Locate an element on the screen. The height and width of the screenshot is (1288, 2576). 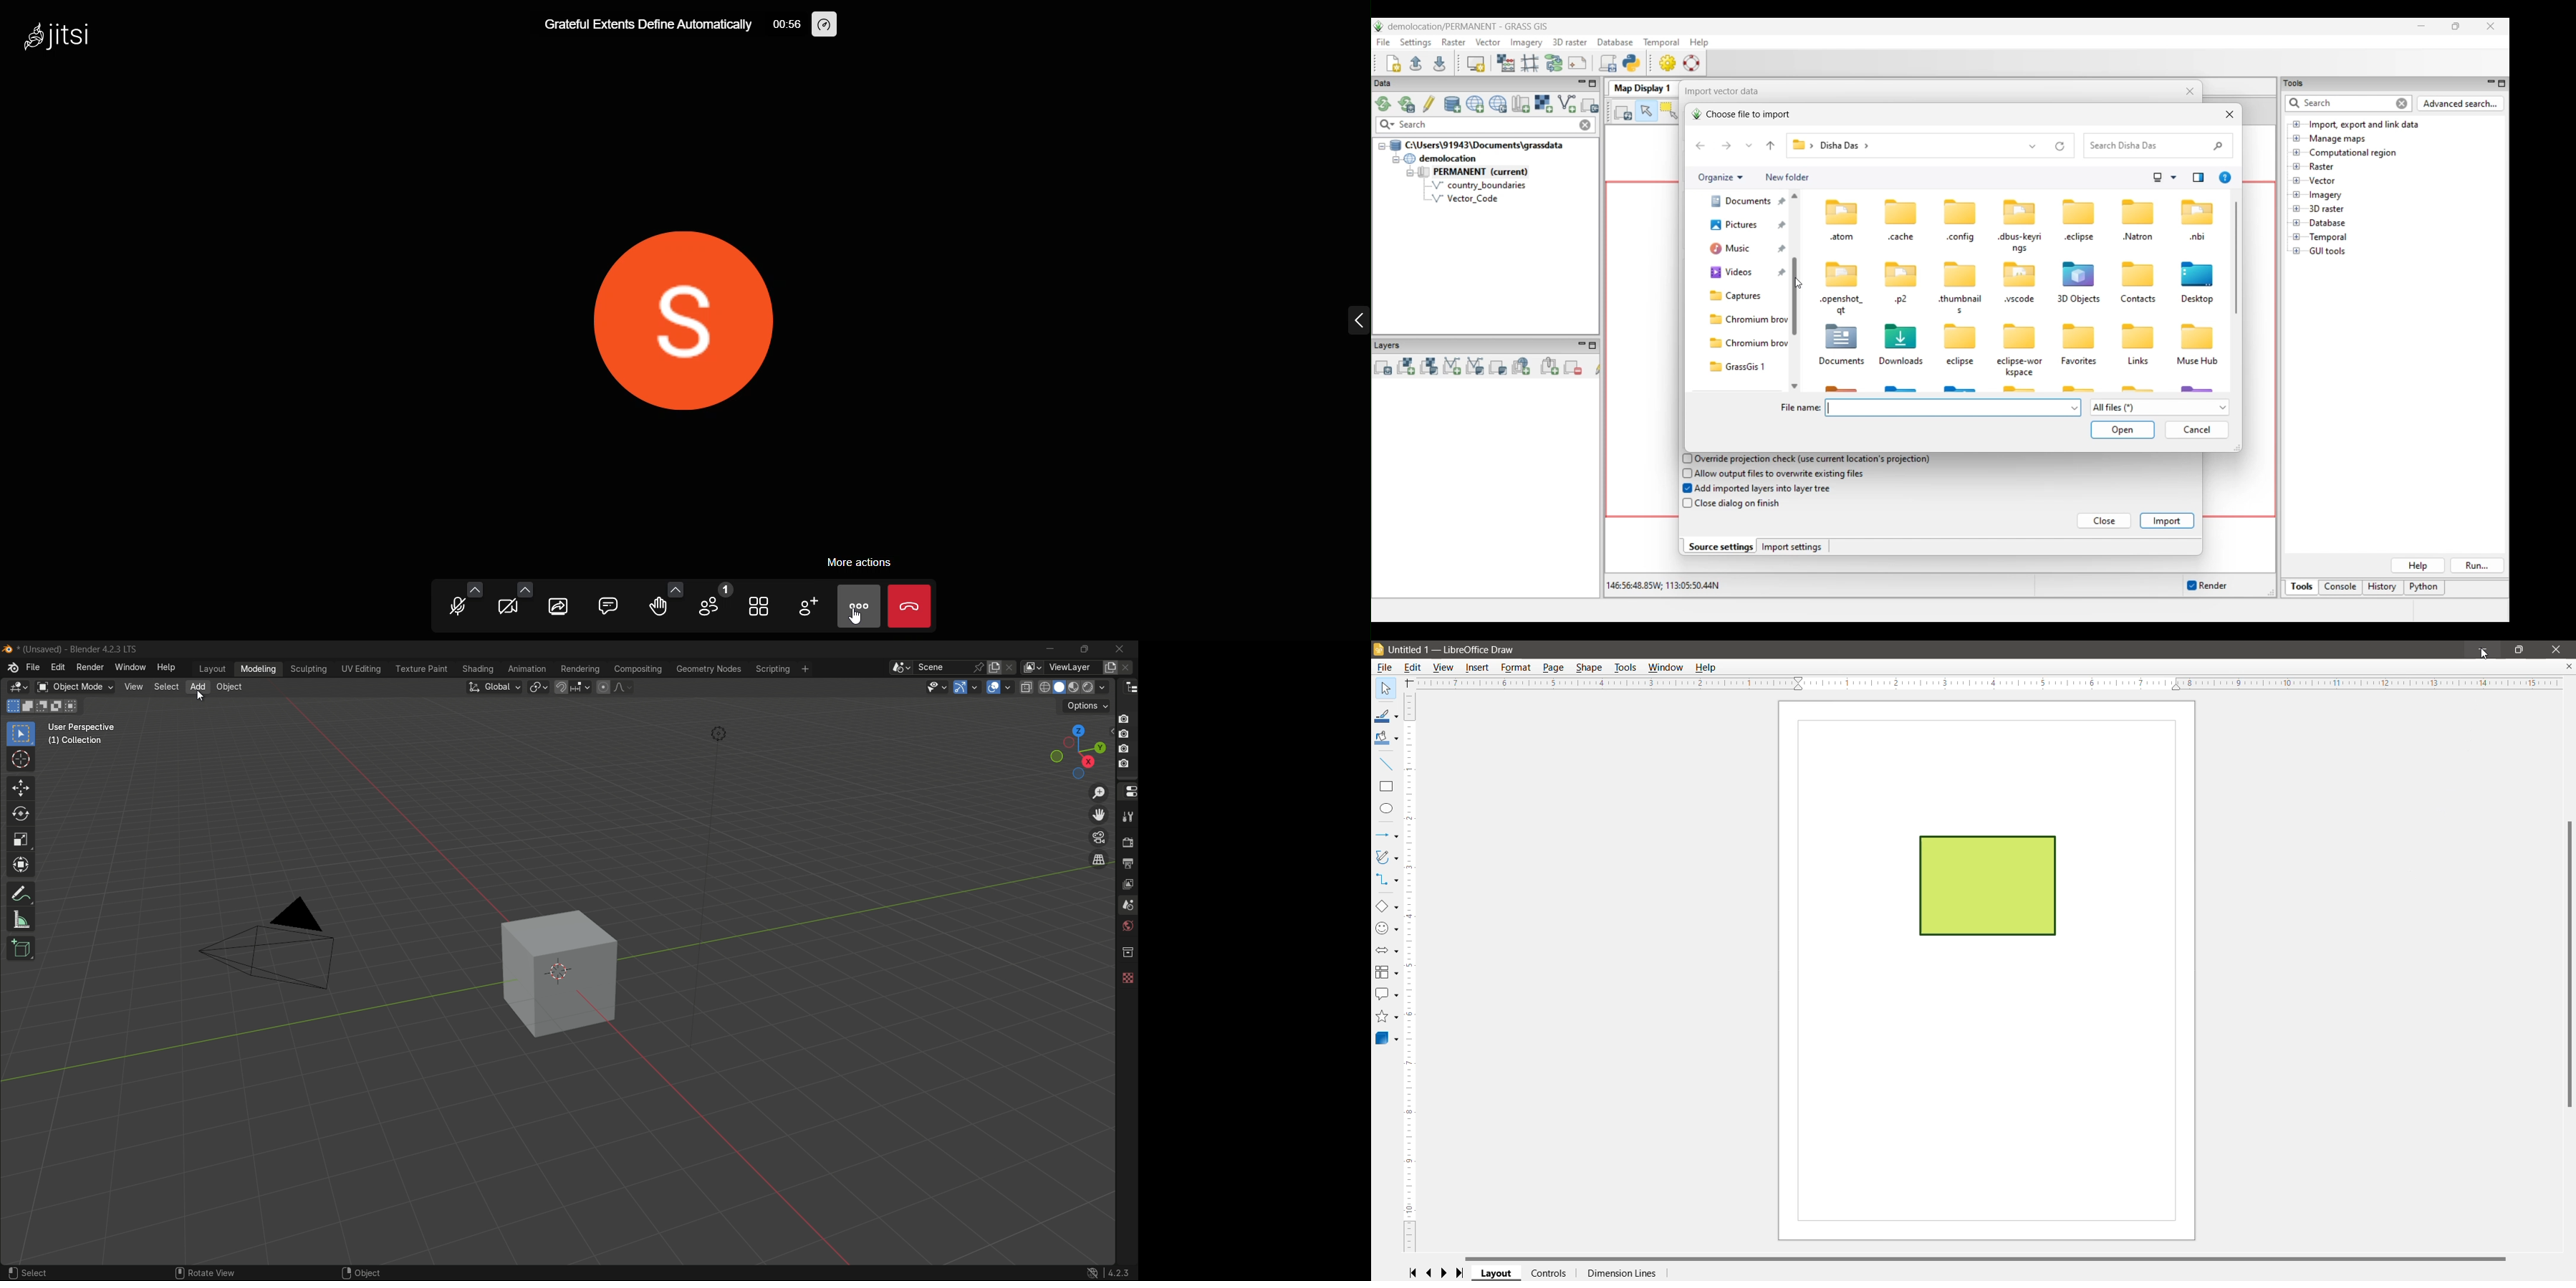
output is located at coordinates (1127, 862).